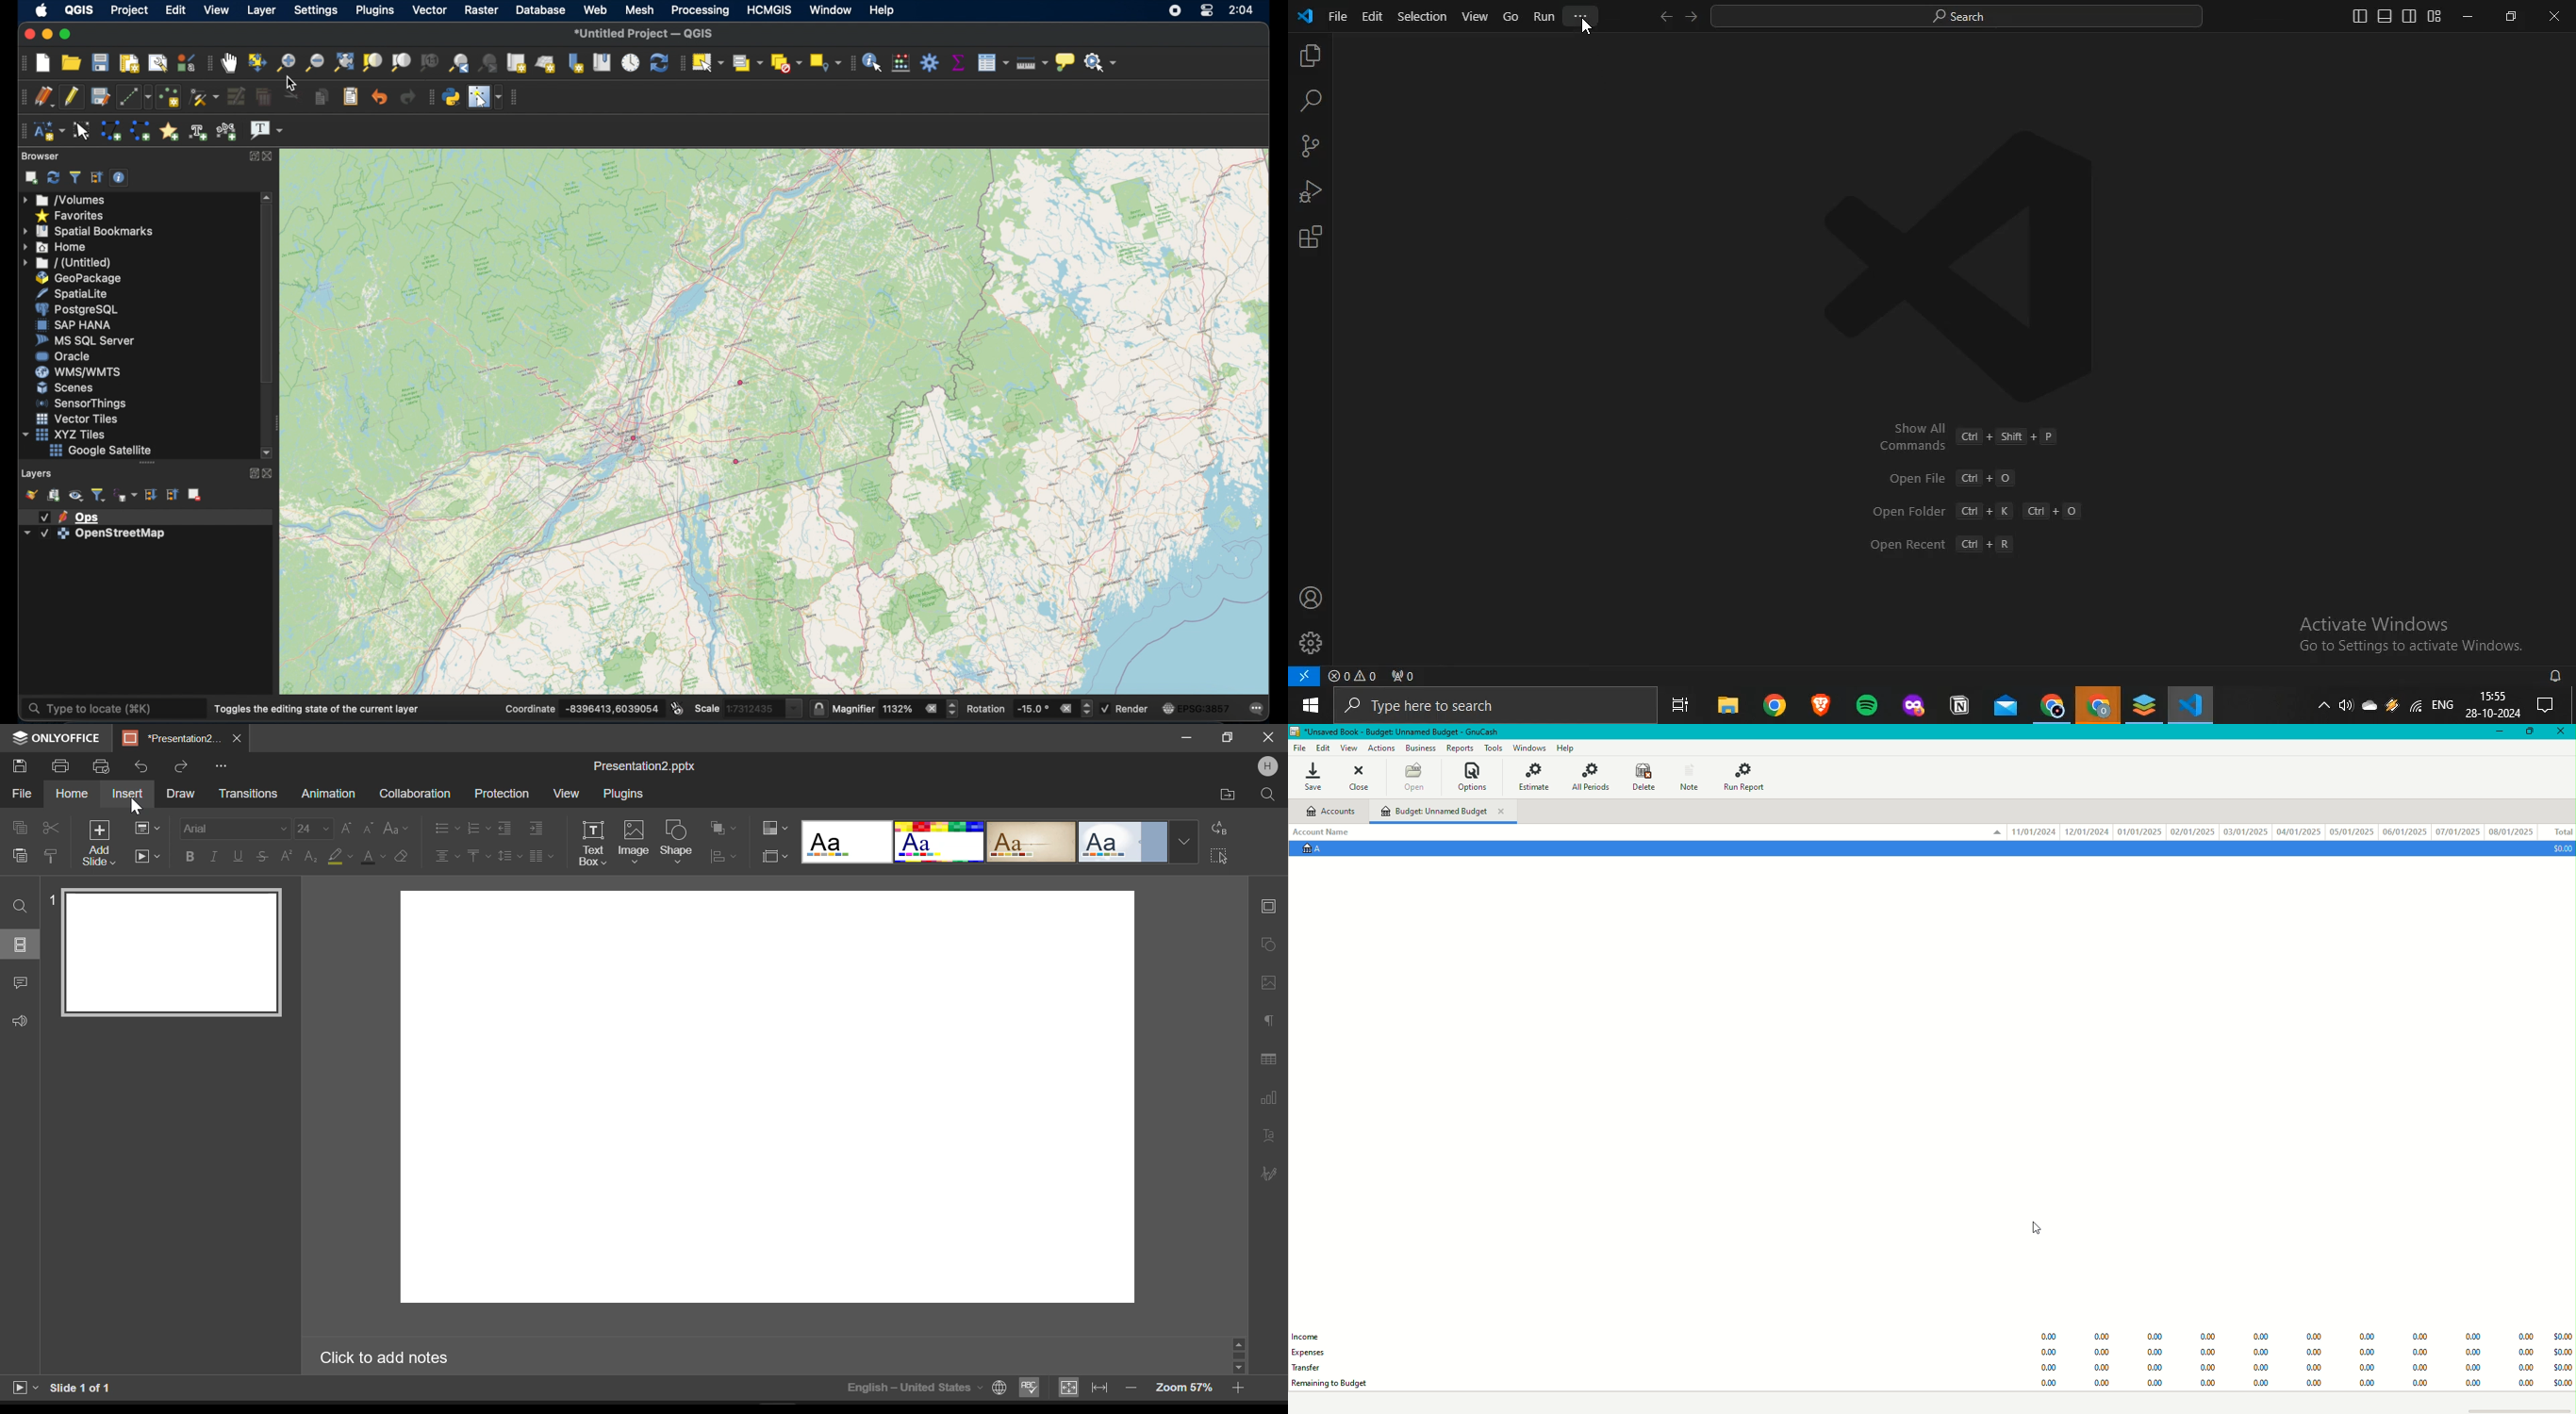  I want to click on layers, so click(36, 473).